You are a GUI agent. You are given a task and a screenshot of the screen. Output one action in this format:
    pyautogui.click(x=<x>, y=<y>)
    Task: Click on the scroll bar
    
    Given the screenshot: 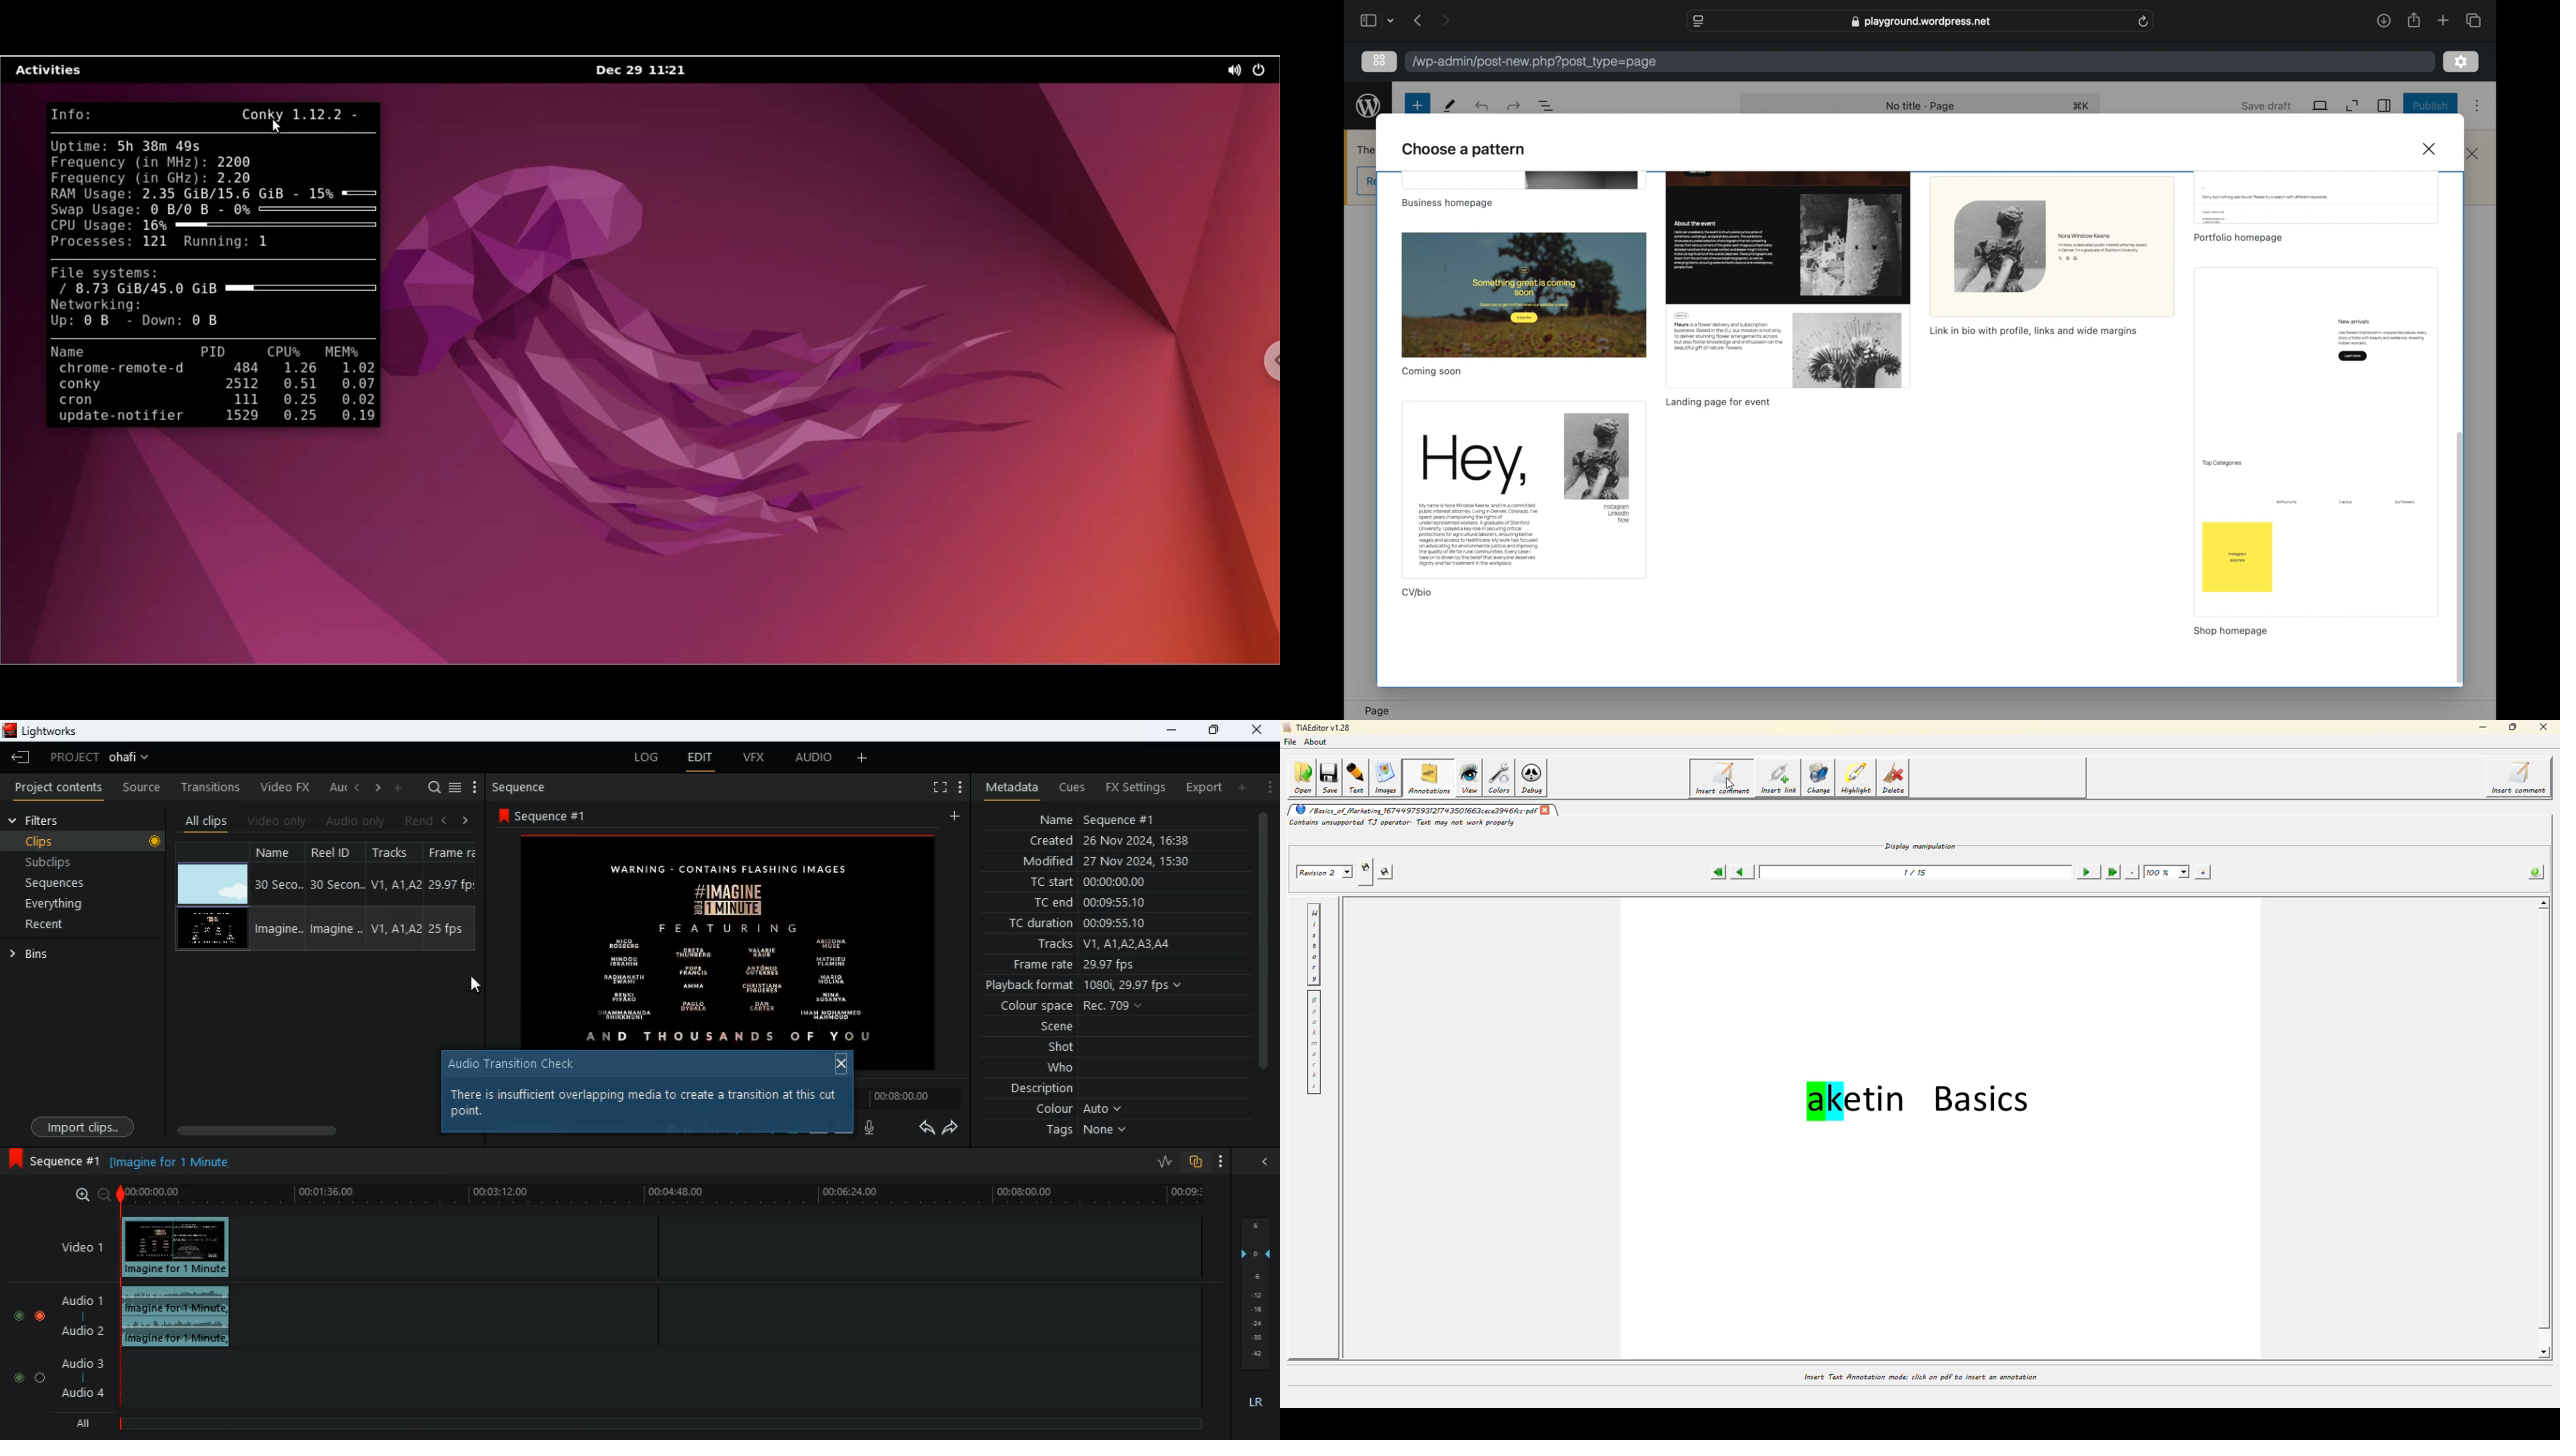 What is the action you would take?
    pyautogui.click(x=305, y=1130)
    